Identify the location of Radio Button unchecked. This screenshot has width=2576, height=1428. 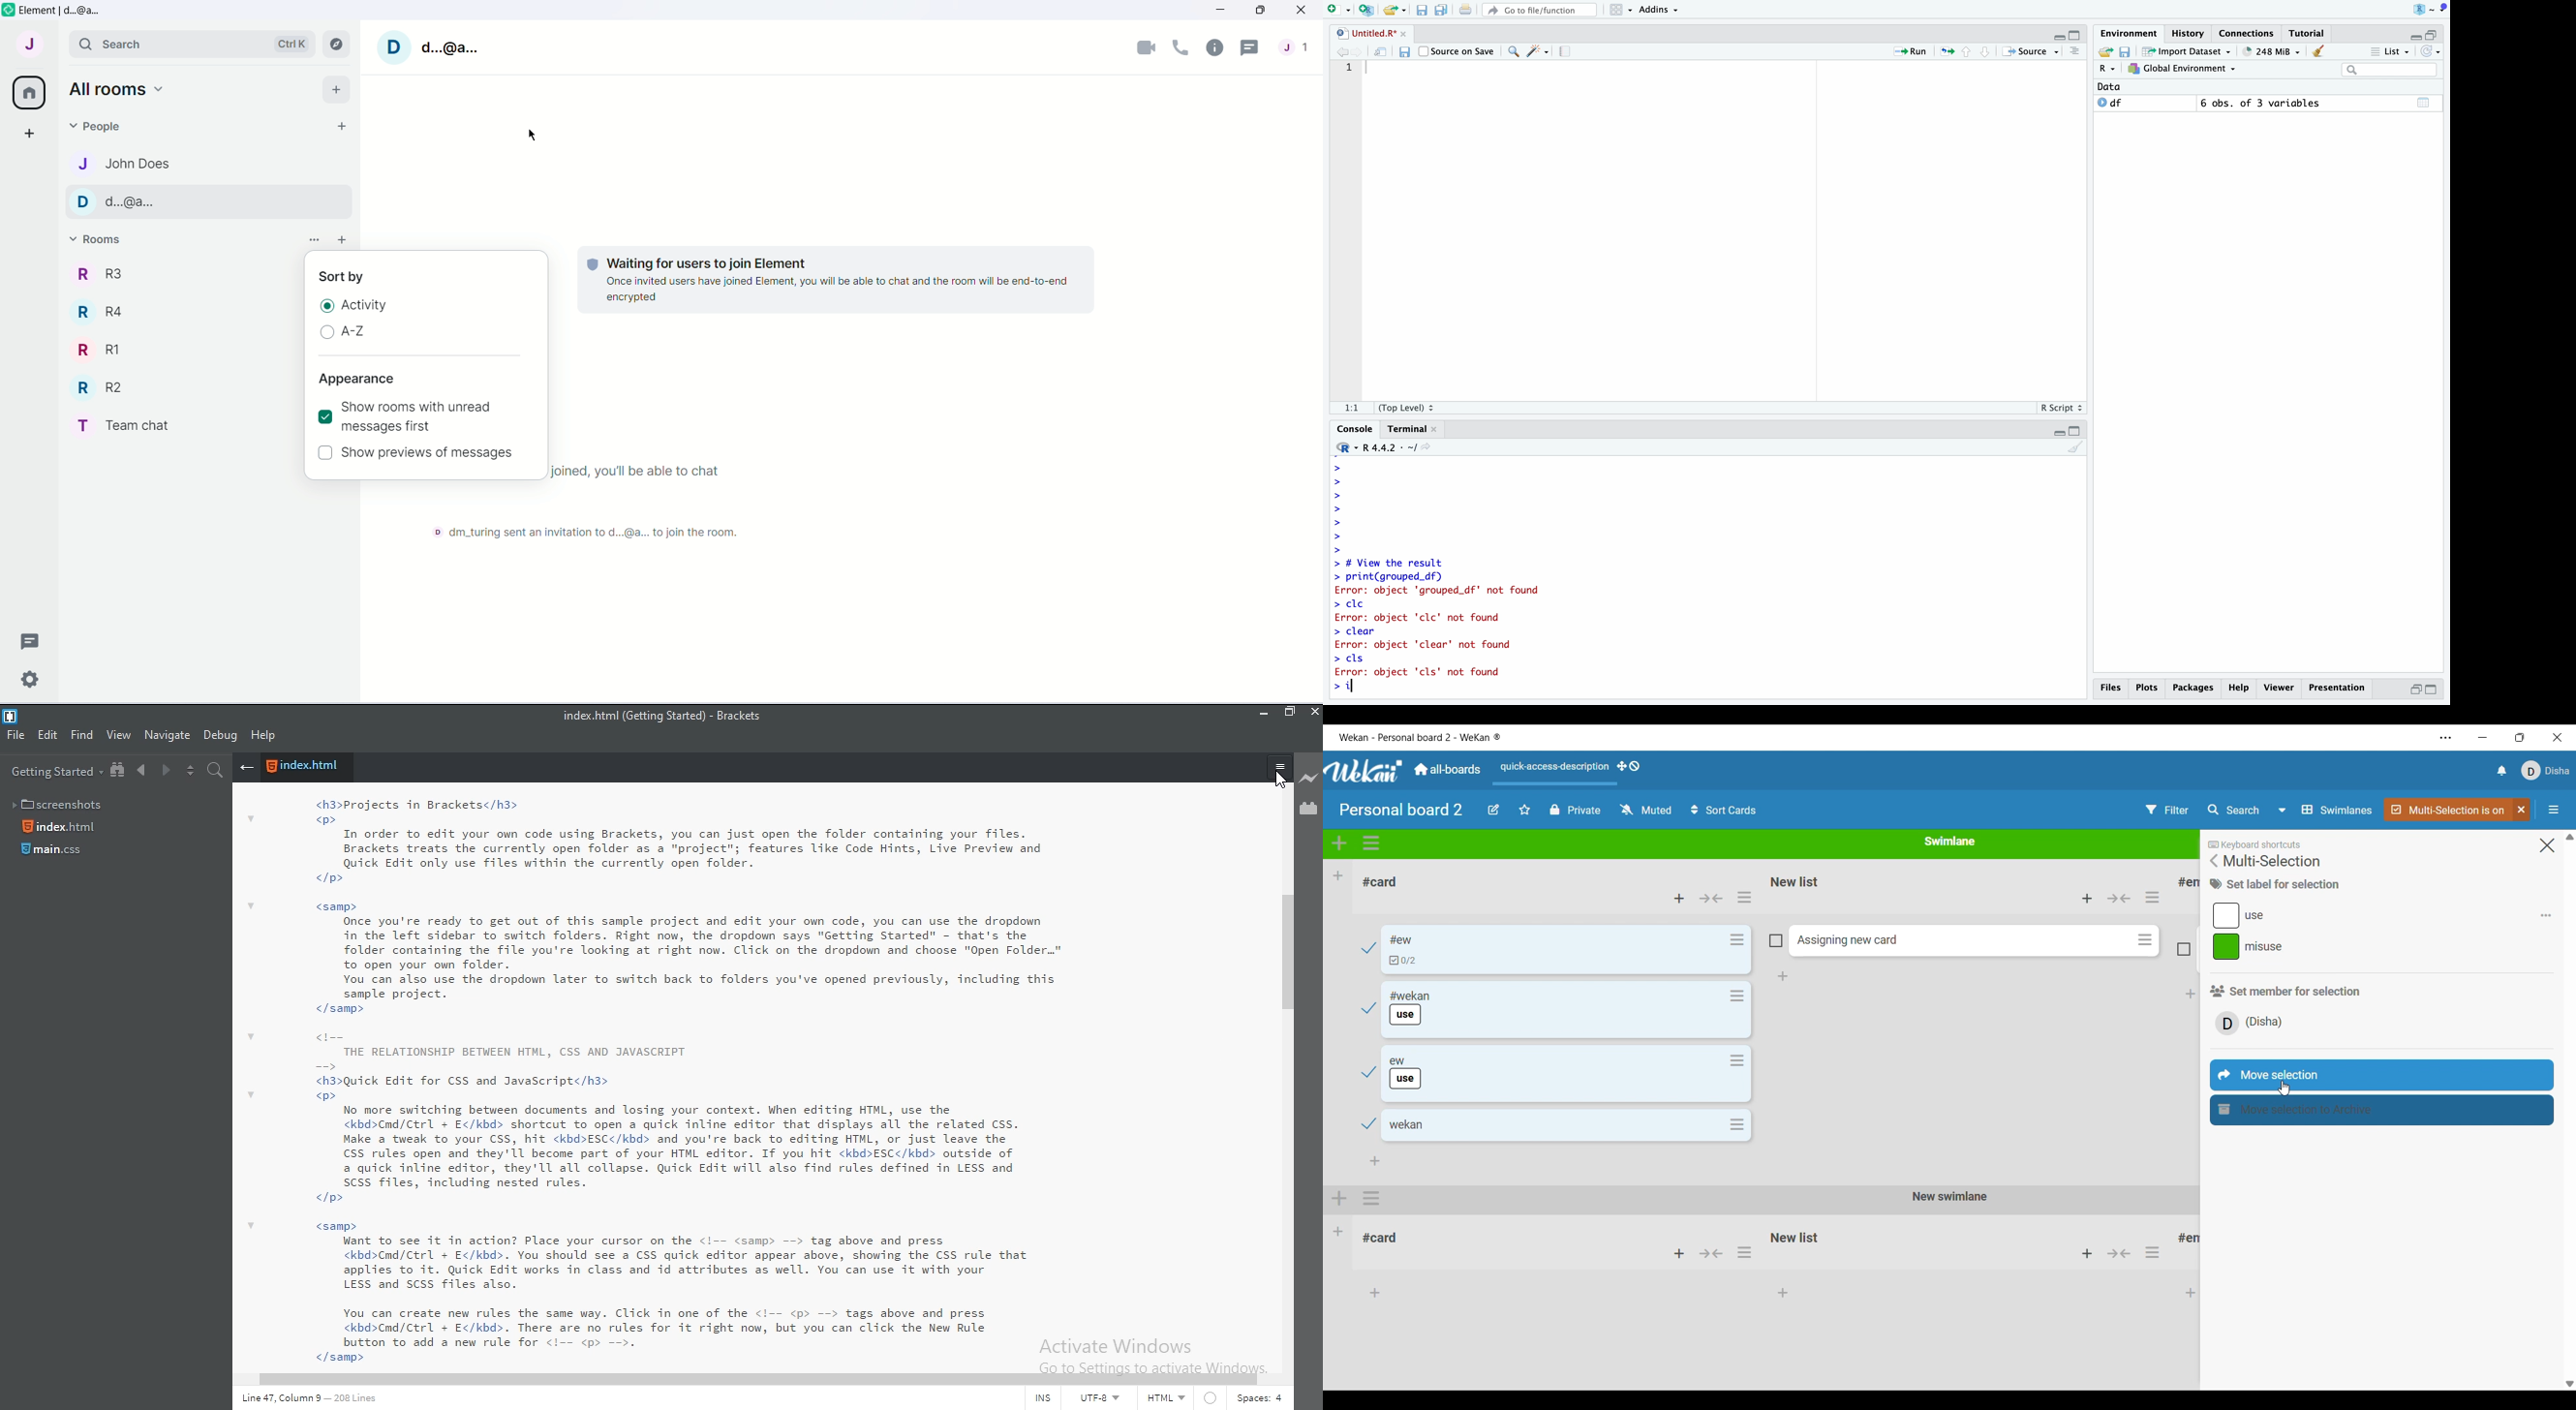
(326, 334).